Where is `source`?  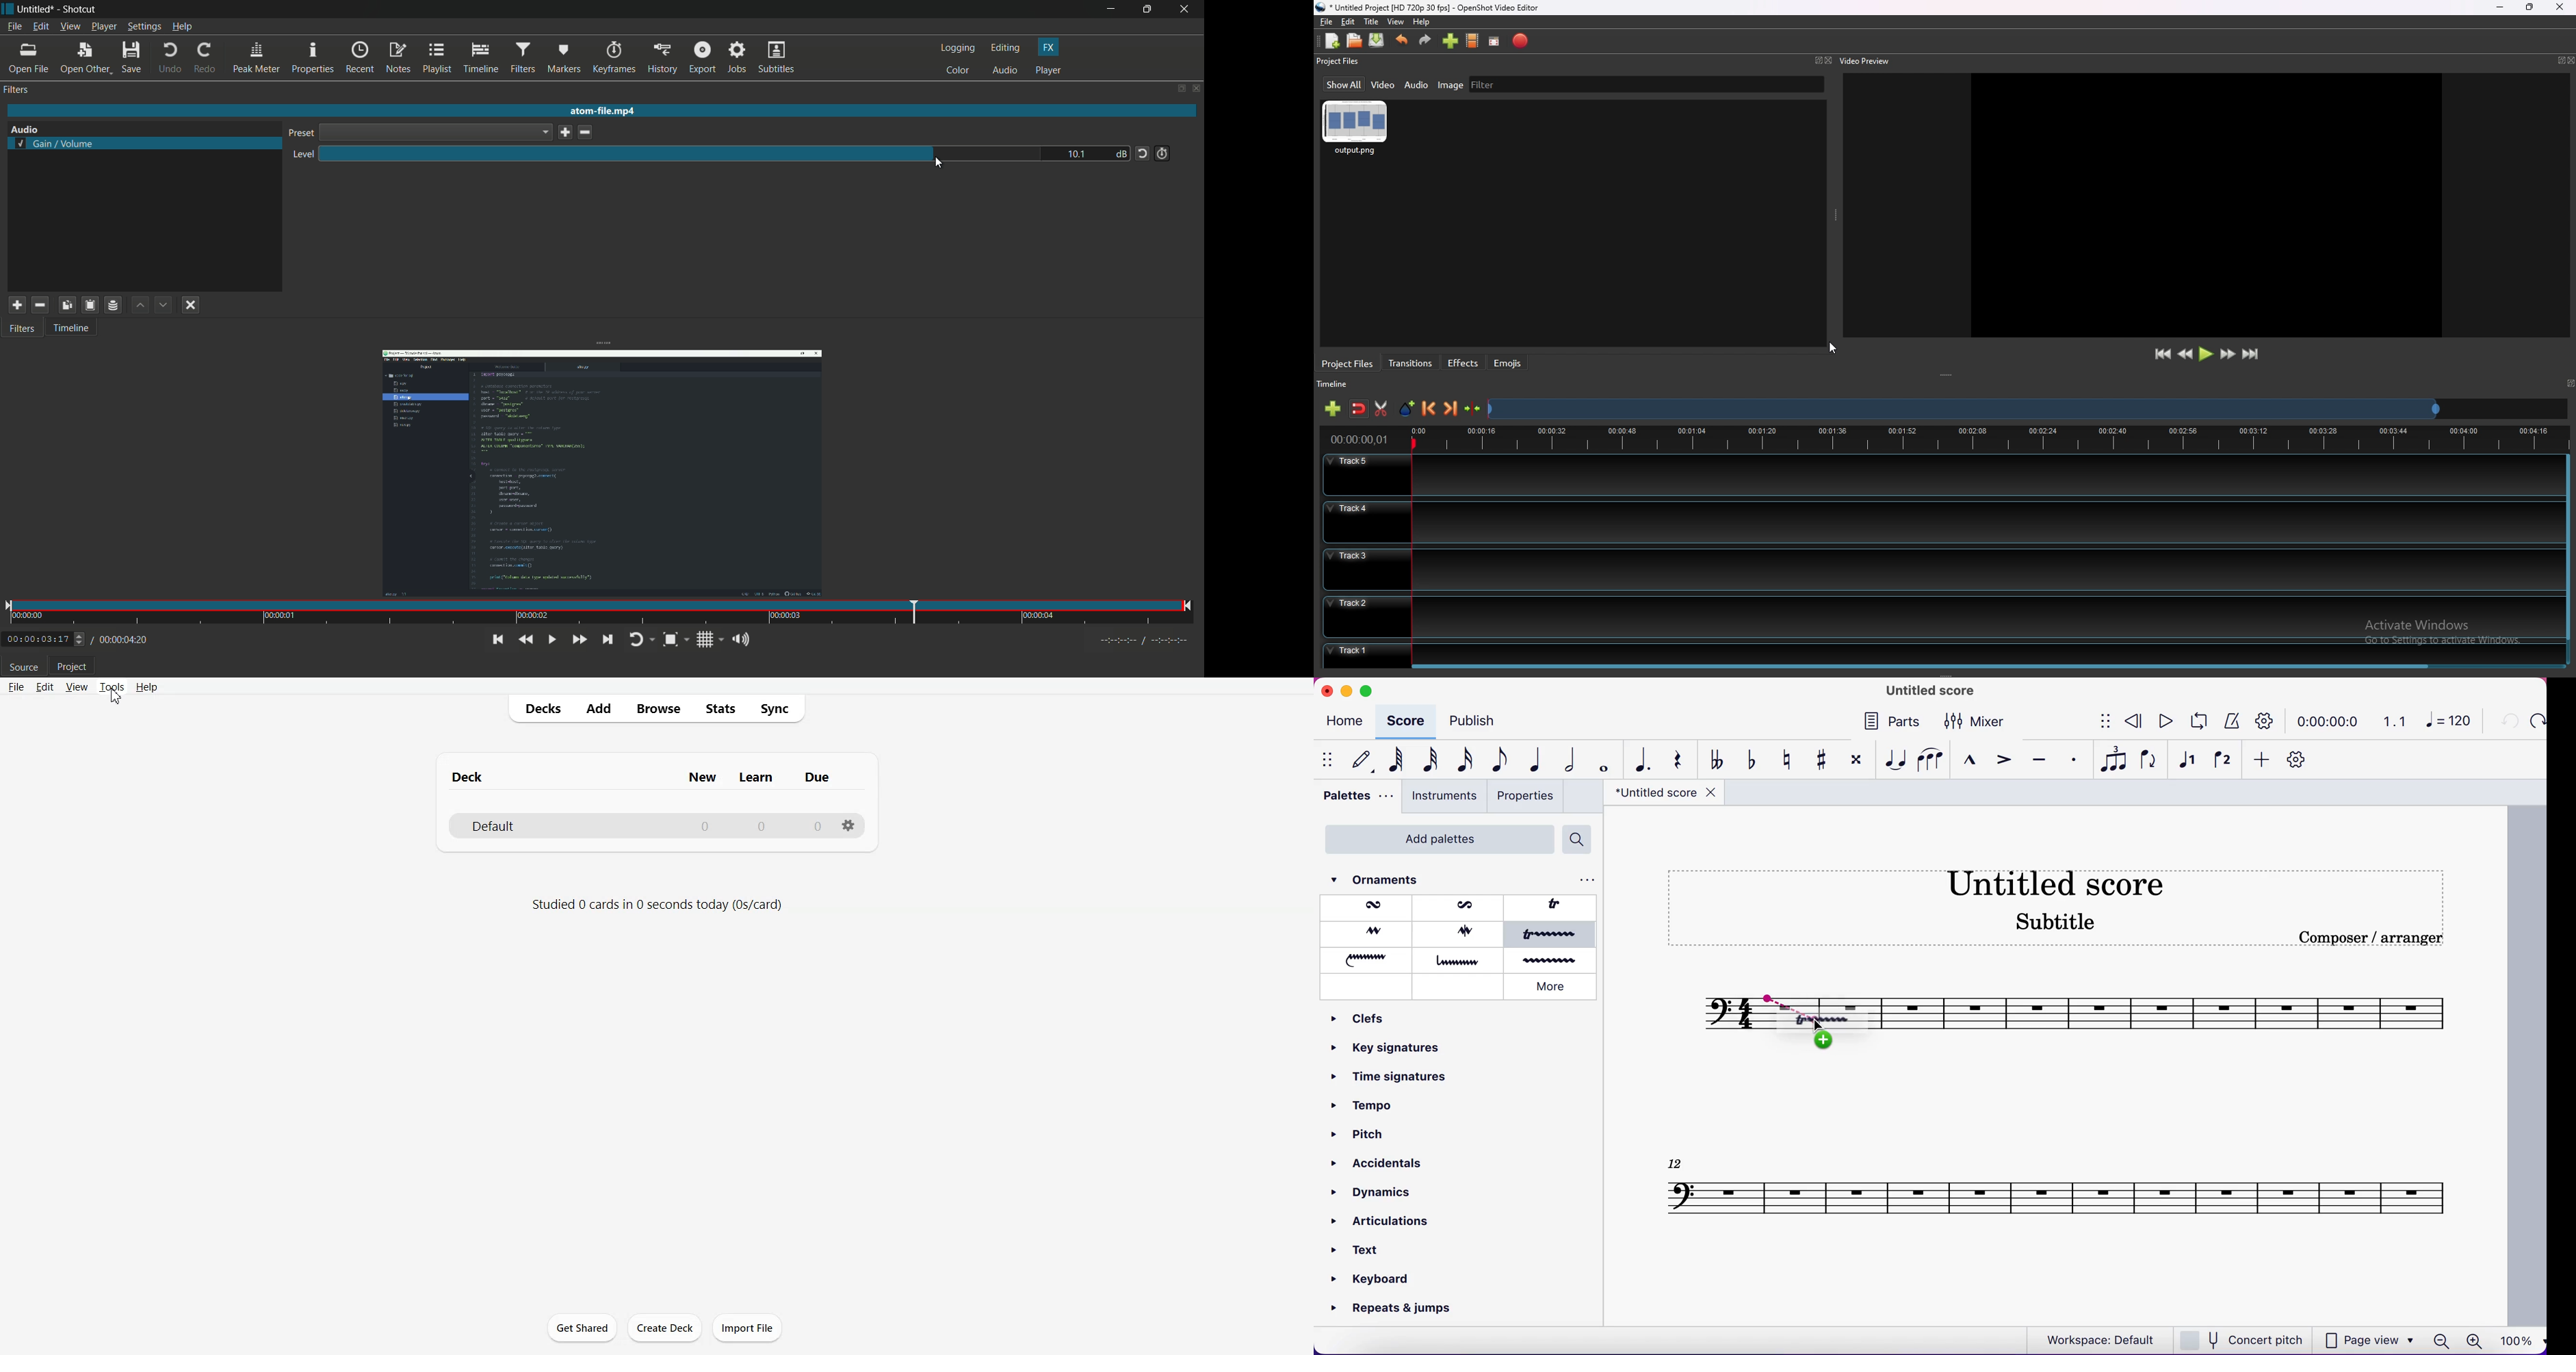
source is located at coordinates (24, 667).